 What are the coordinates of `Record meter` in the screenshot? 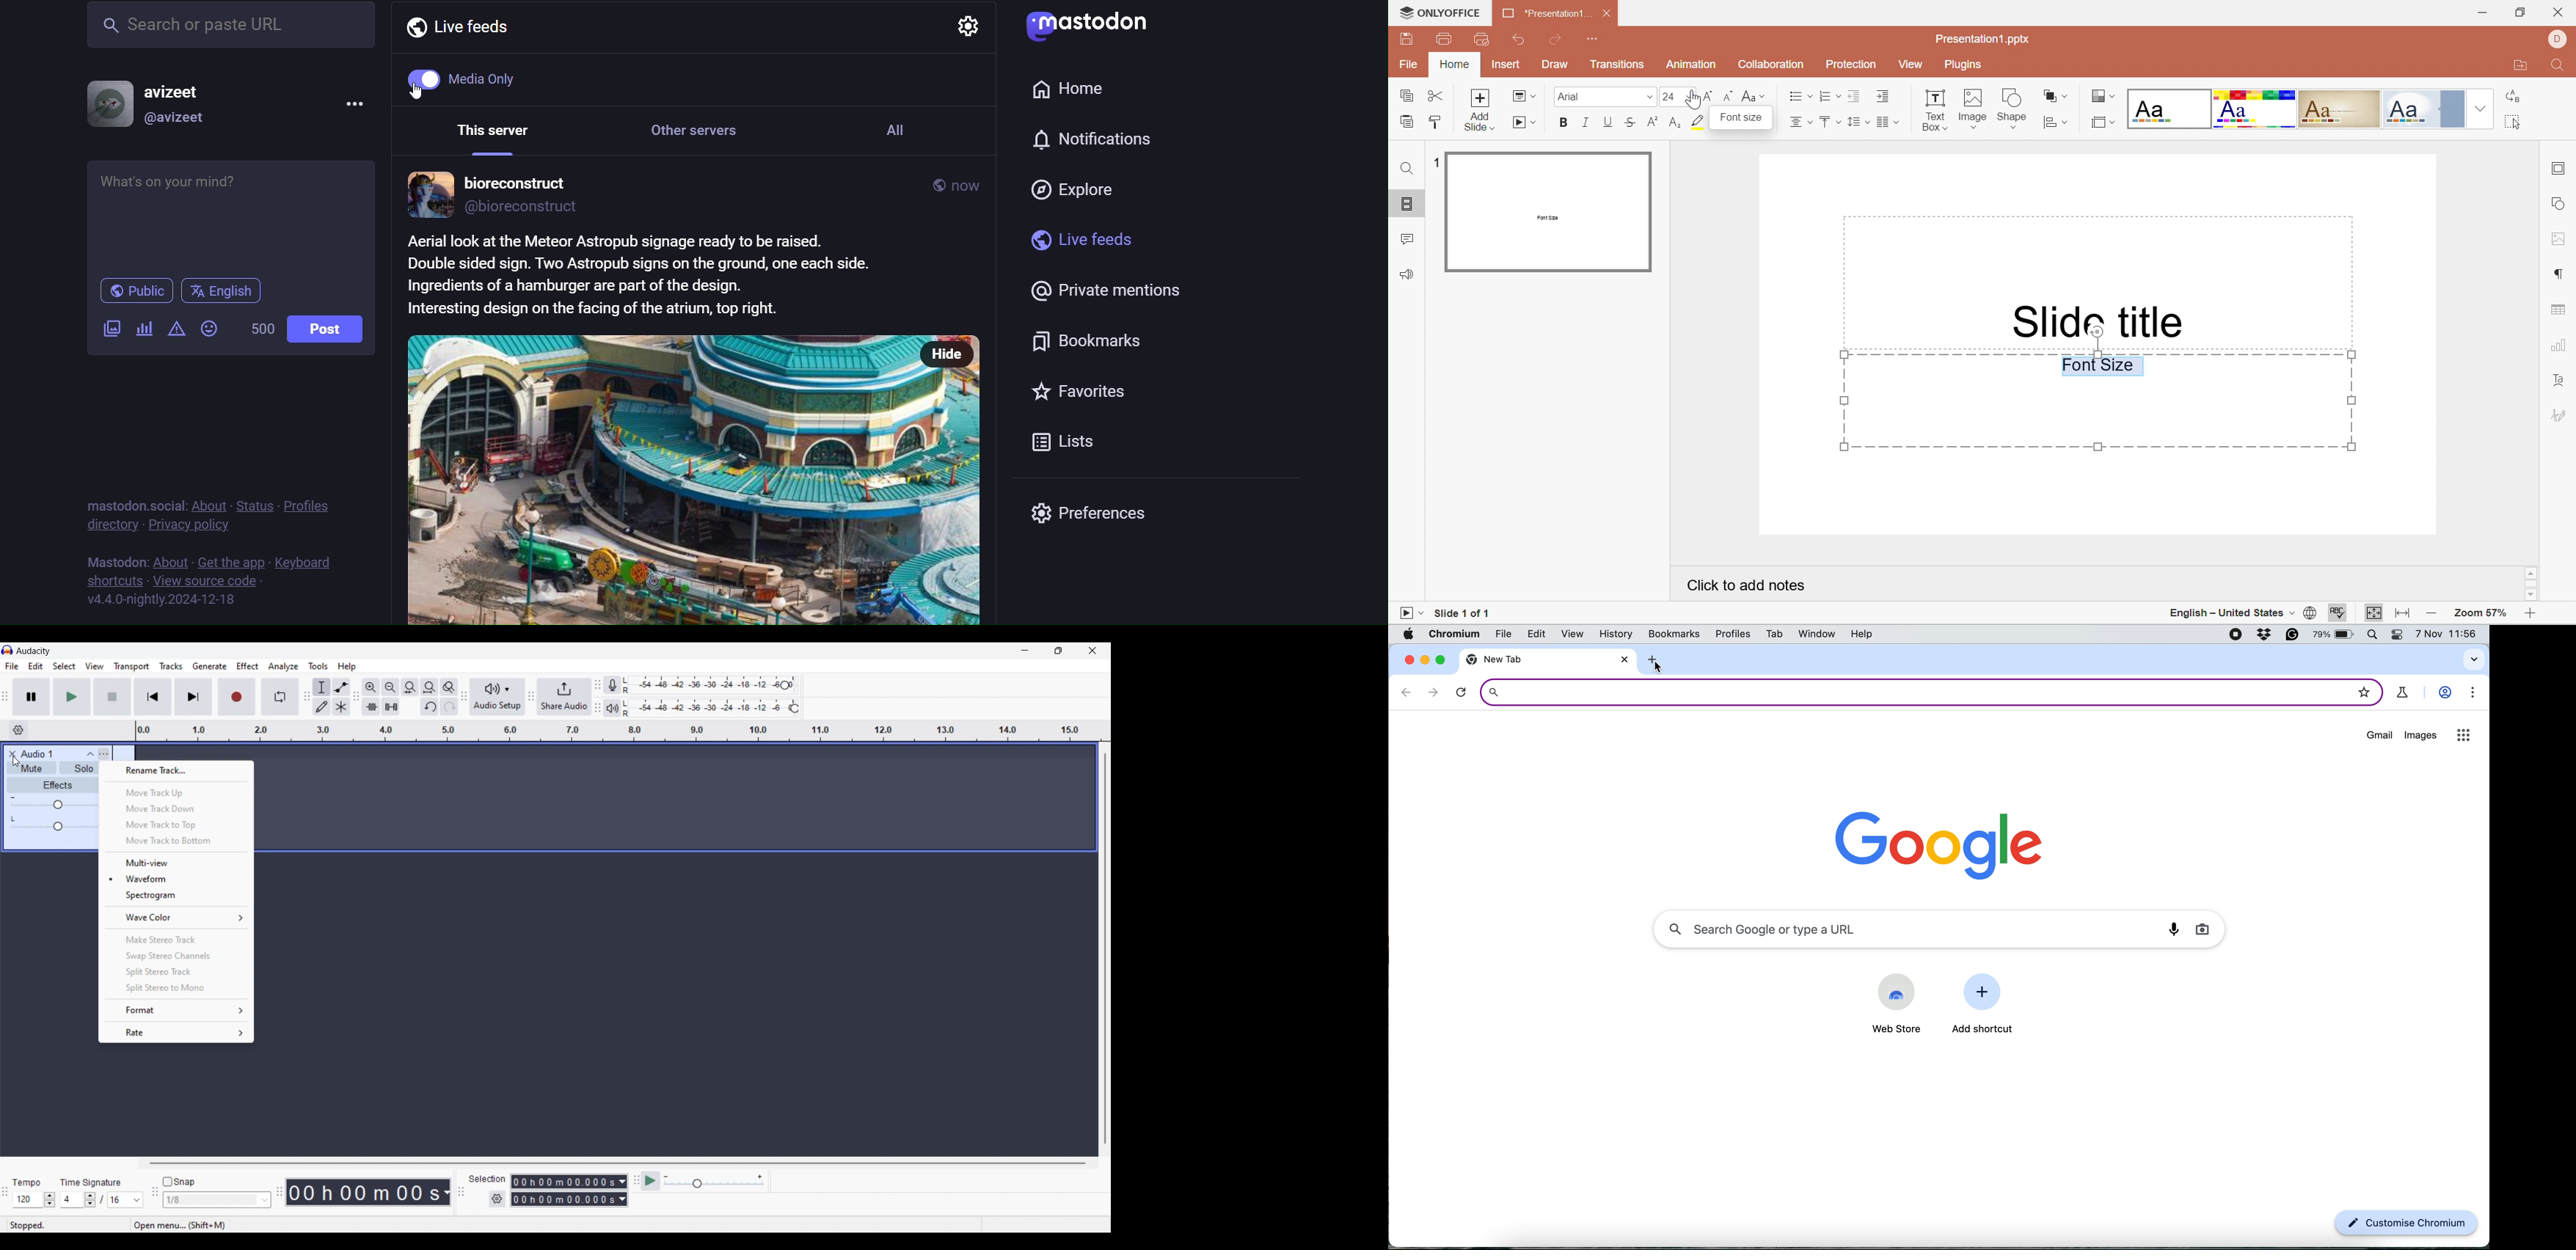 It's located at (618, 686).